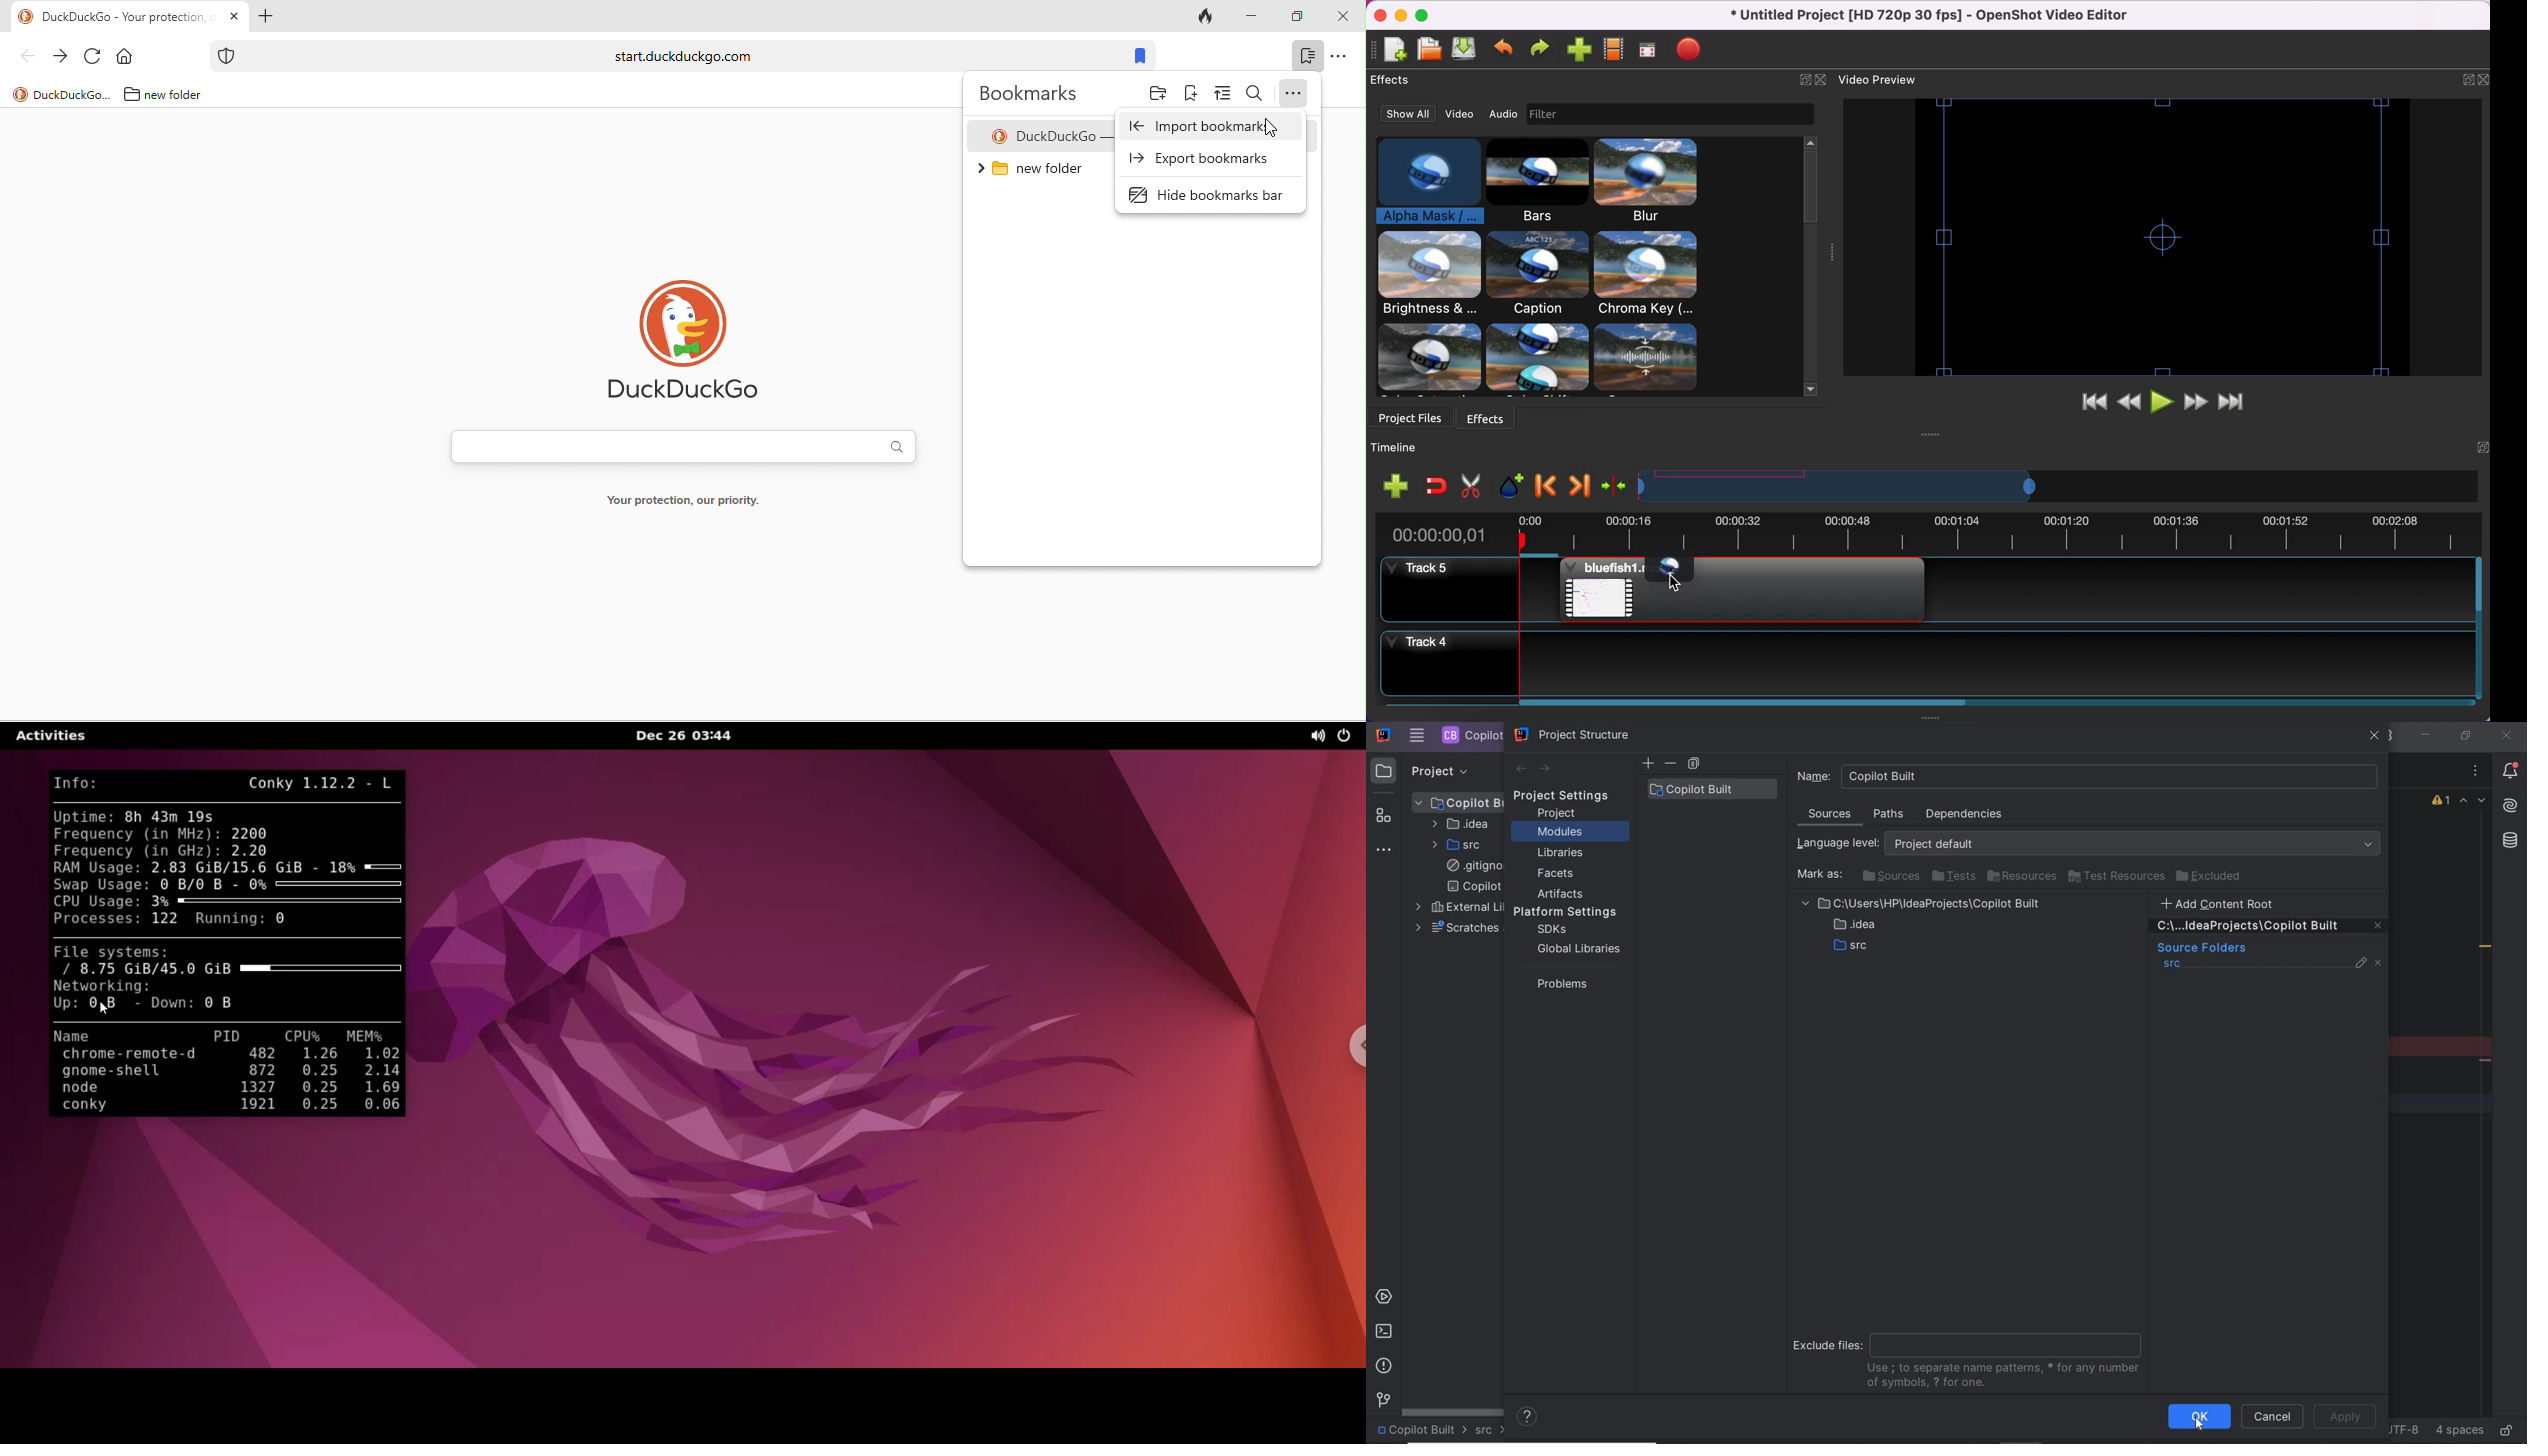  I want to click on Your protection, our priority., so click(682, 504).